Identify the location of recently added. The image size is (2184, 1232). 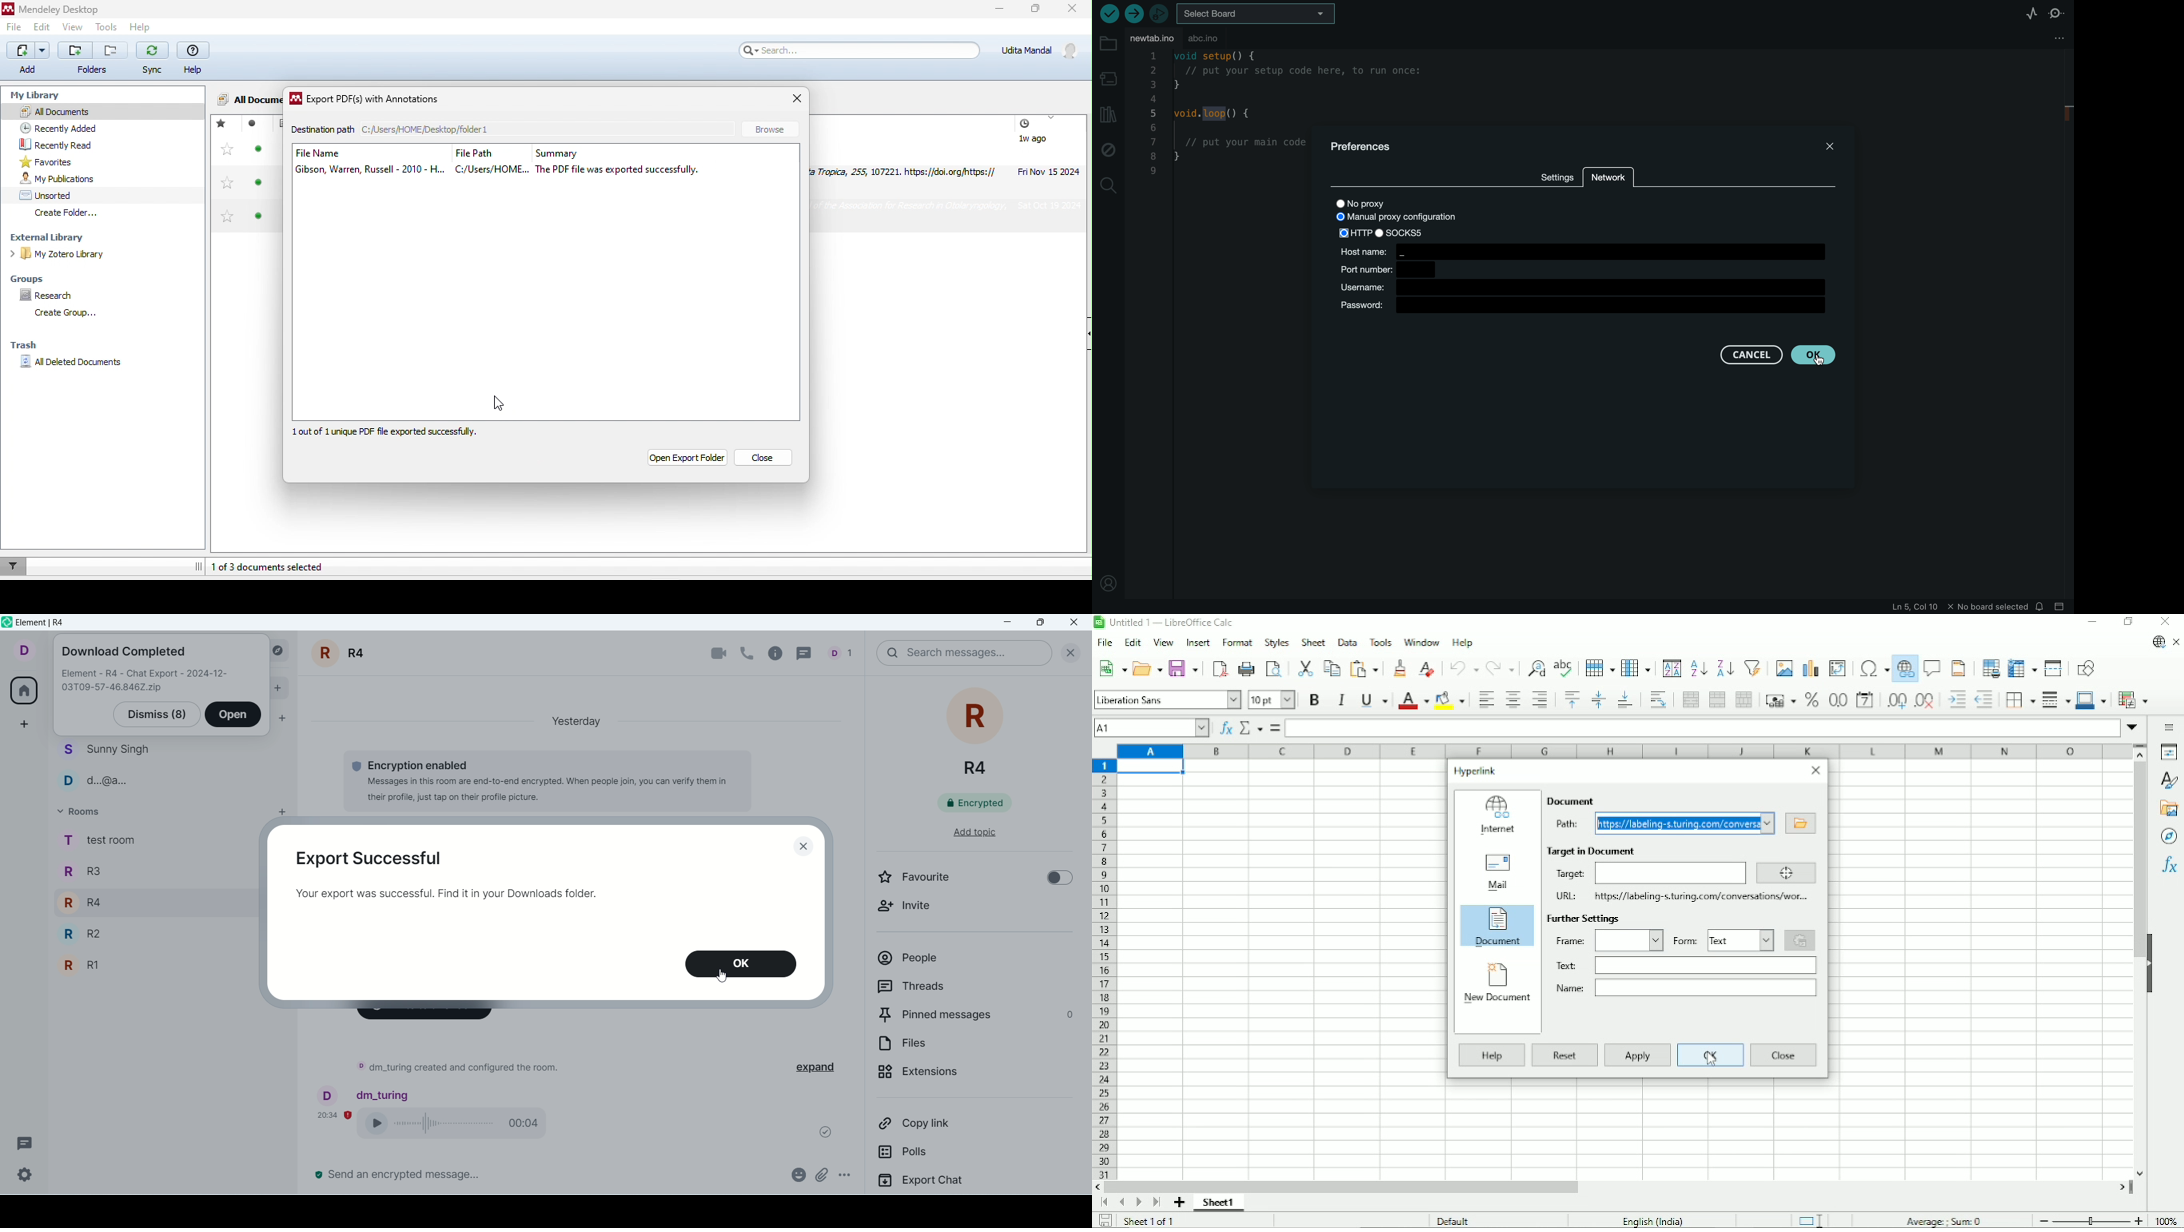
(69, 126).